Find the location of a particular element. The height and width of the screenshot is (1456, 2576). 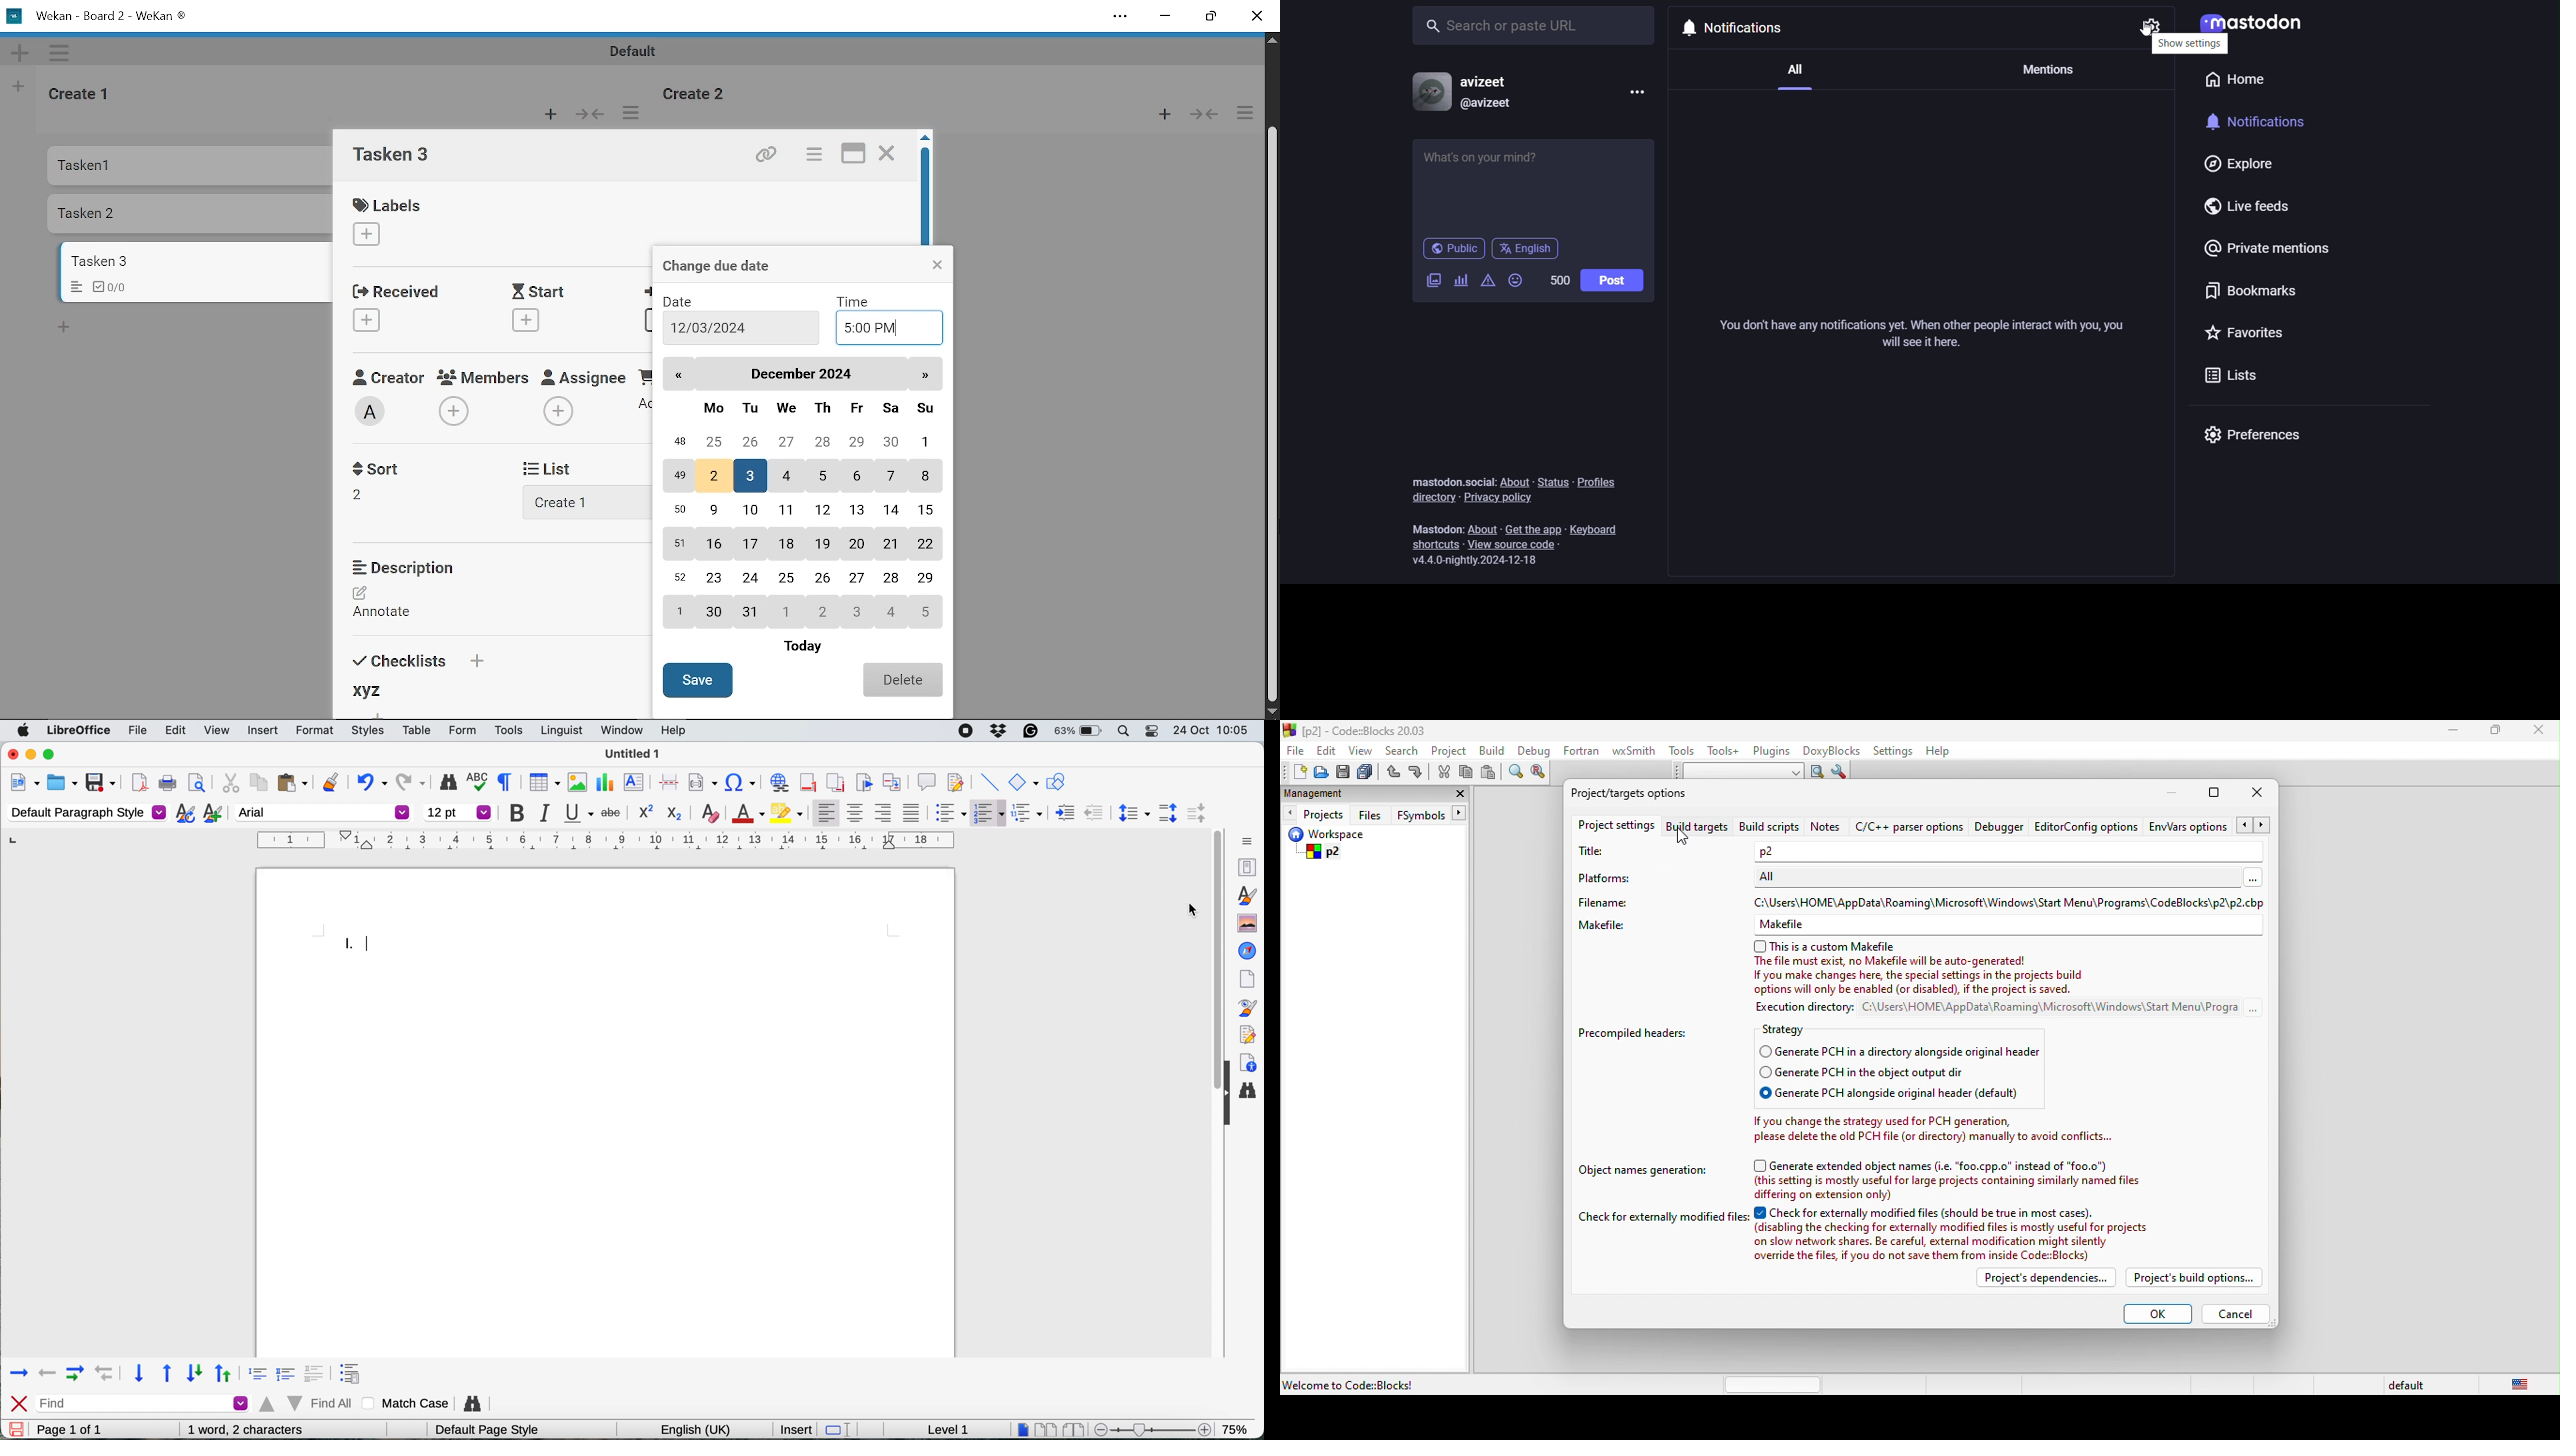

New is located at coordinates (1159, 116).